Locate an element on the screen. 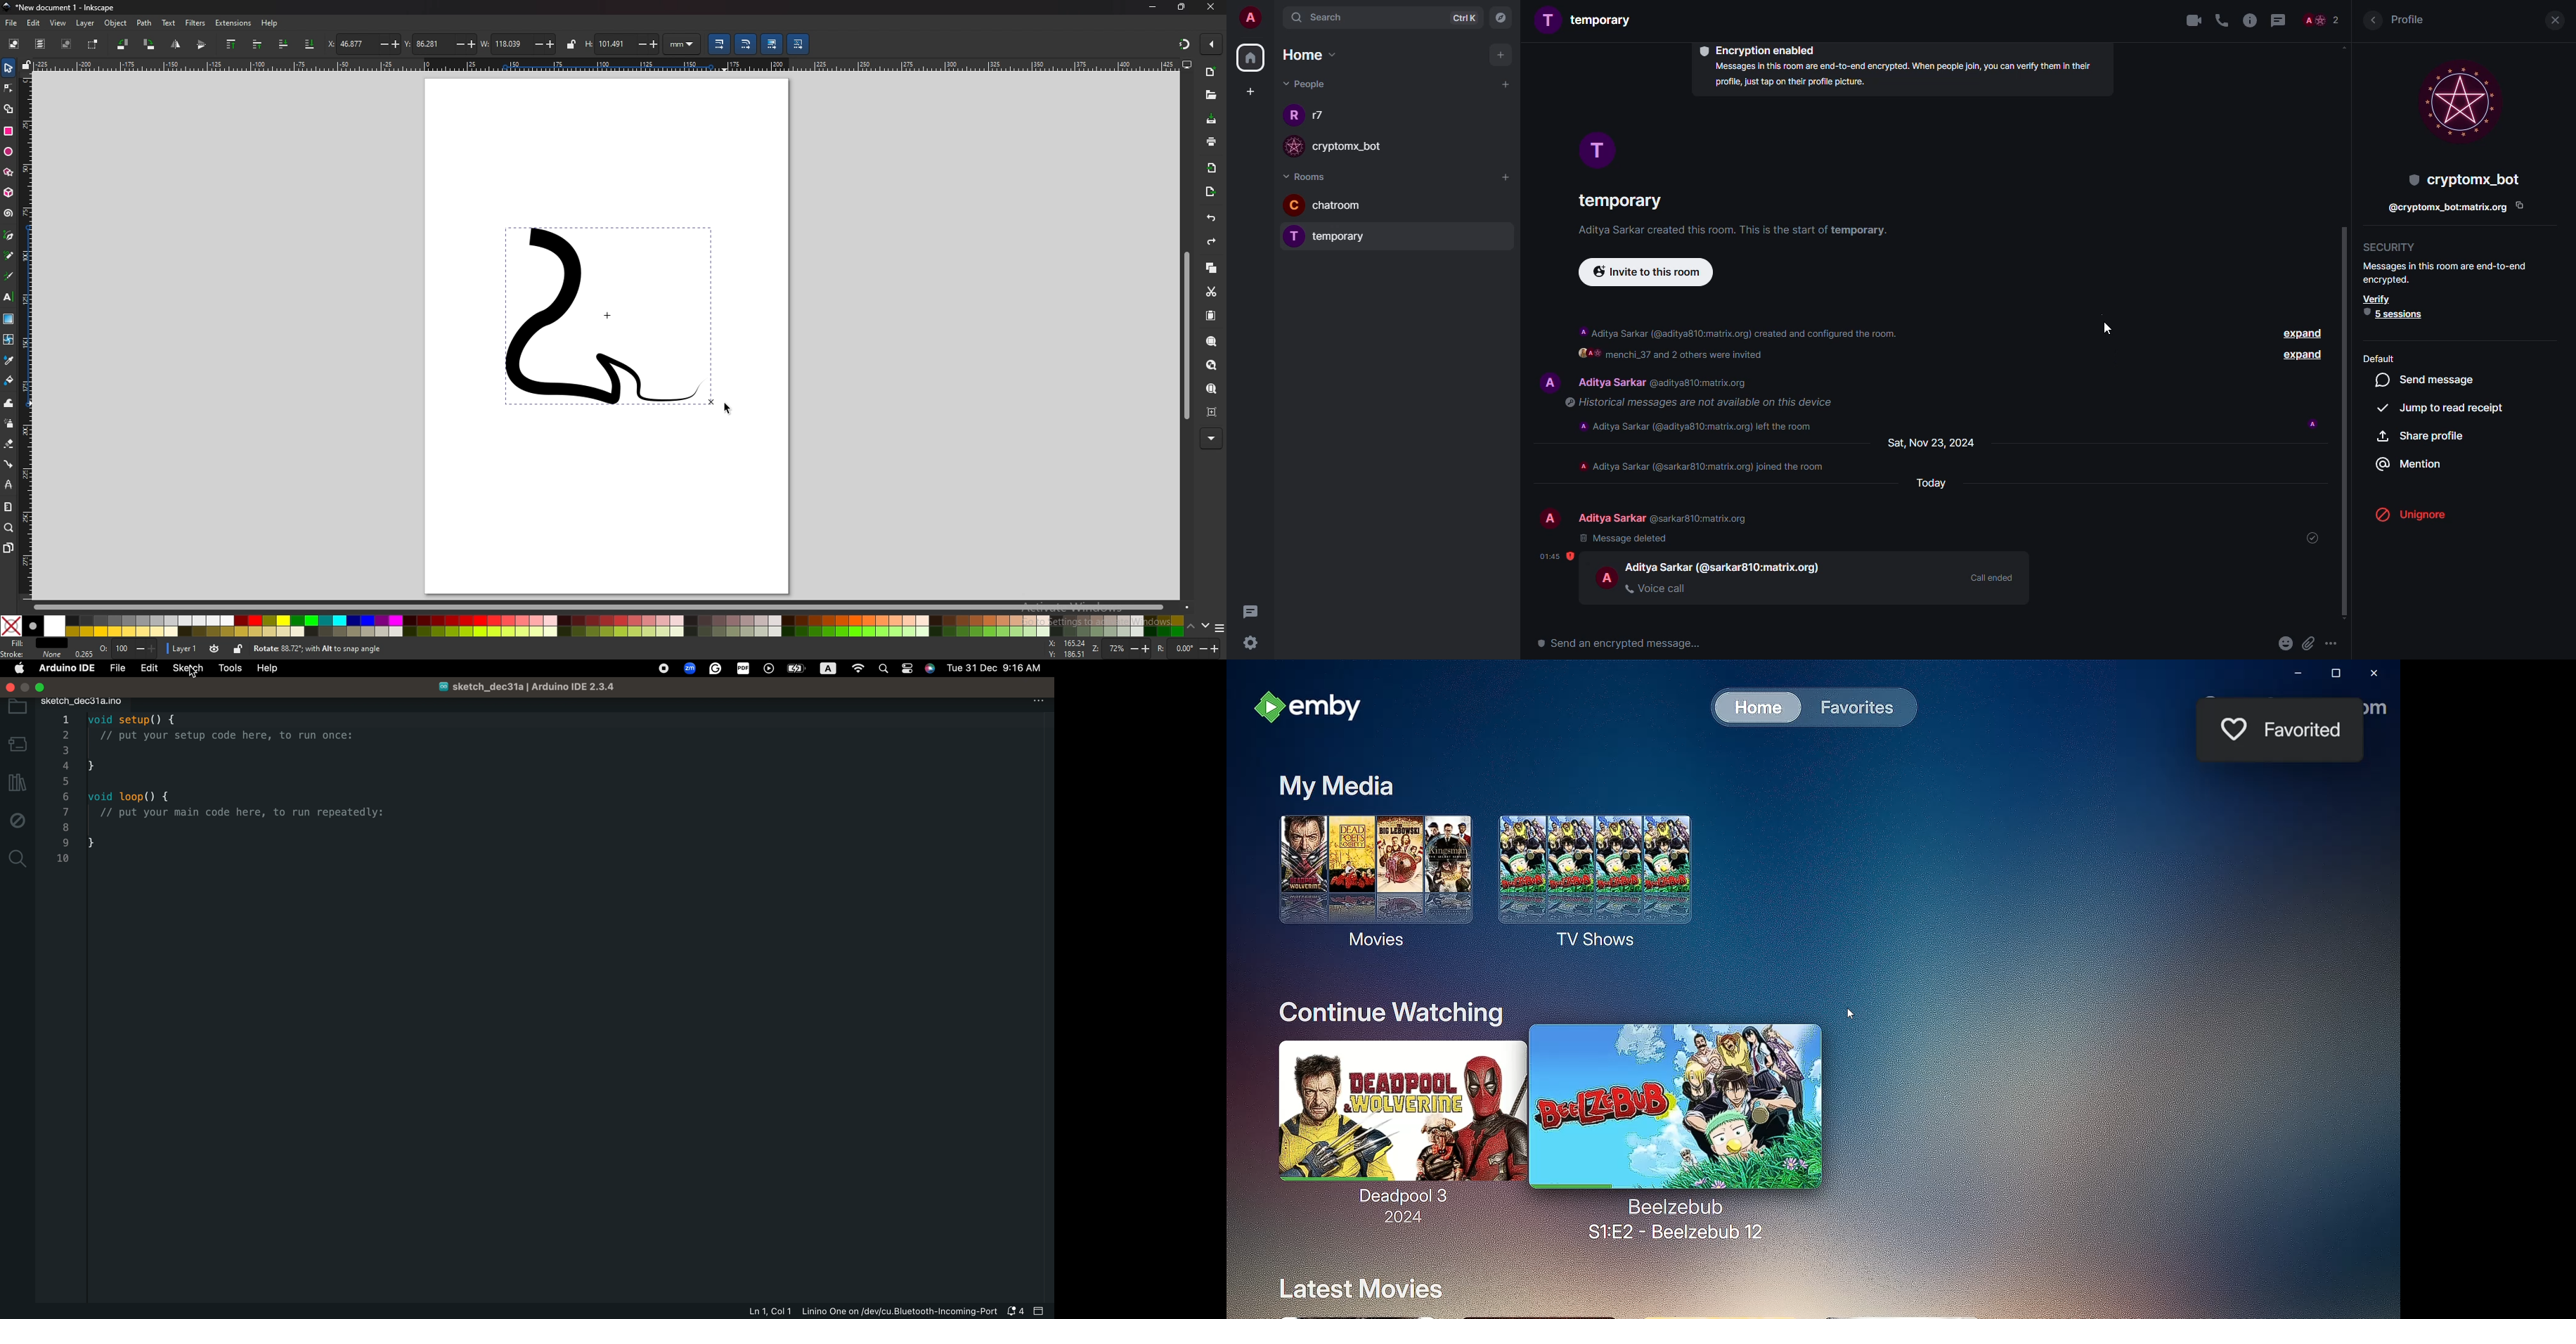 The width and height of the screenshot is (2576, 1344). lock is located at coordinates (570, 43).